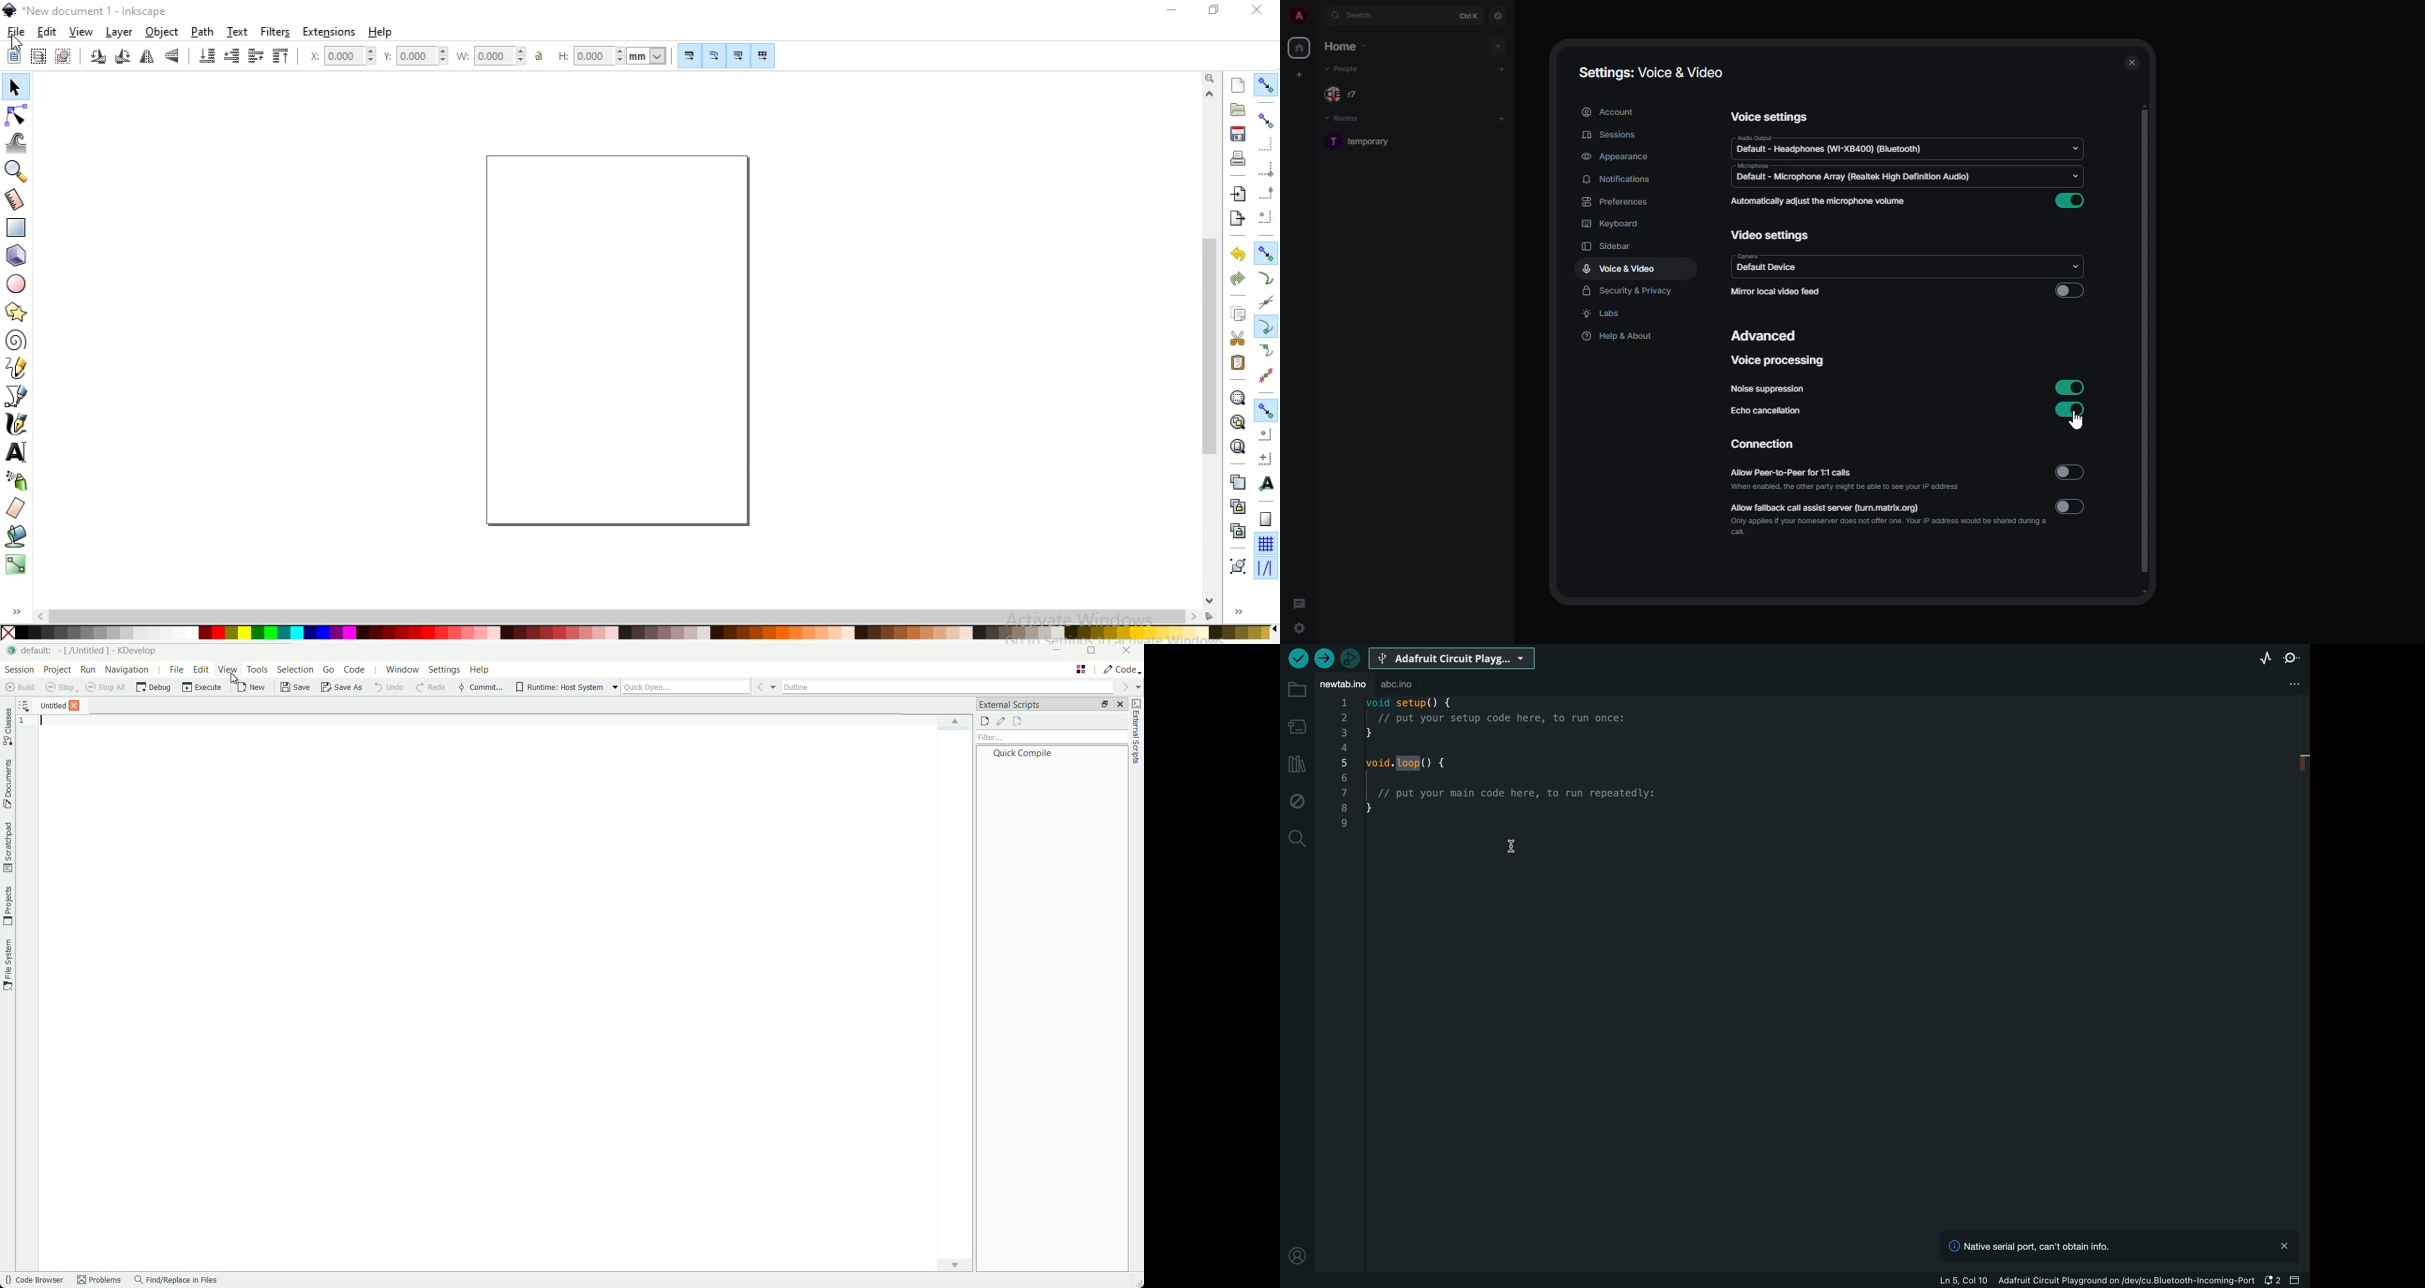 The image size is (2436, 1288). Describe the element at coordinates (1349, 46) in the screenshot. I see `home` at that location.